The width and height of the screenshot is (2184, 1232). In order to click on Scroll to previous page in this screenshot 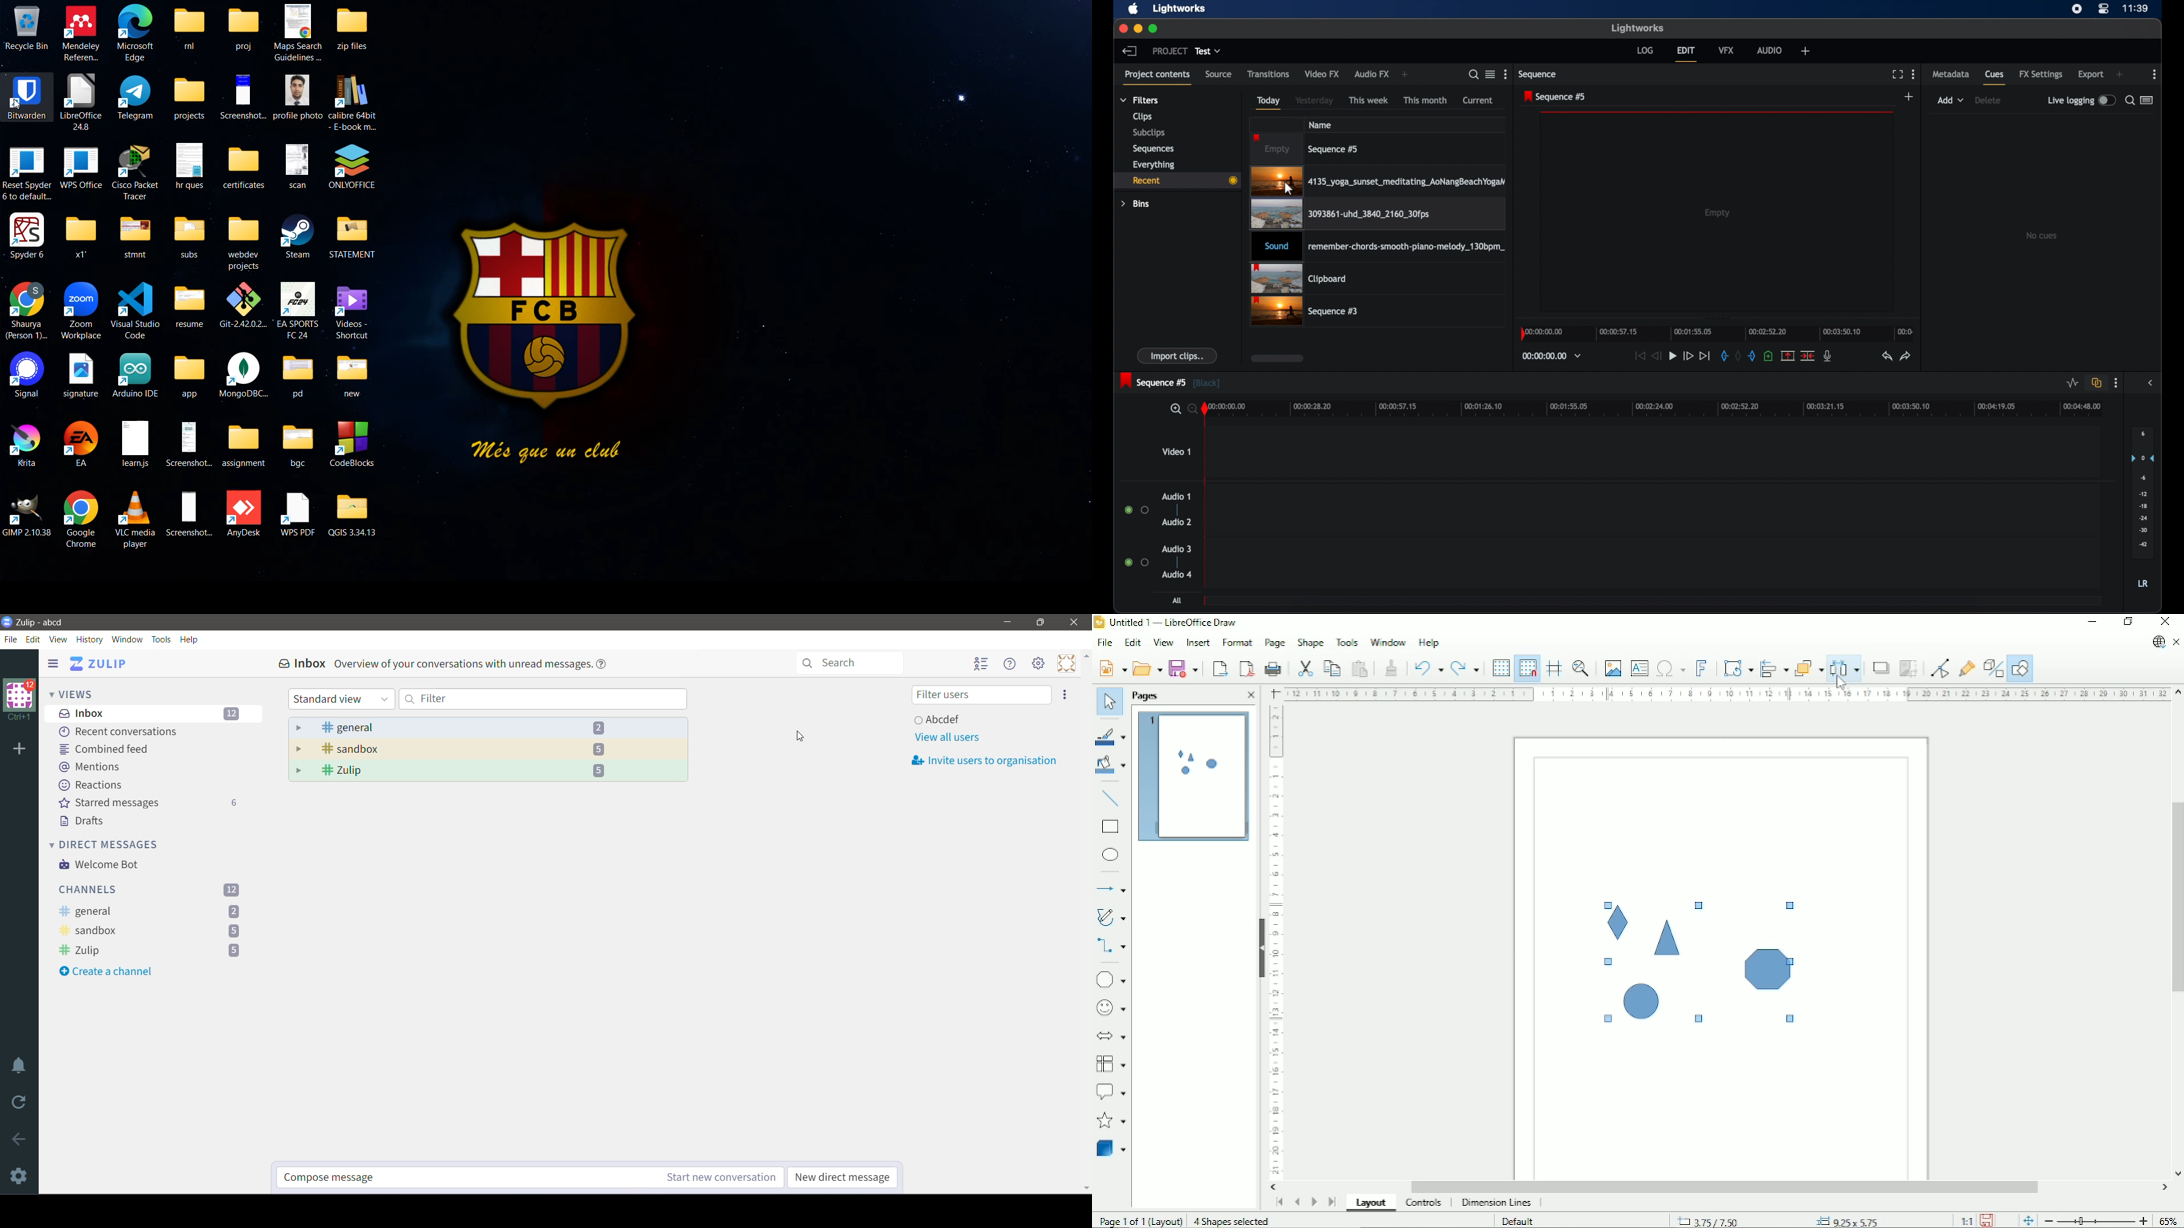, I will do `click(1298, 1200)`.